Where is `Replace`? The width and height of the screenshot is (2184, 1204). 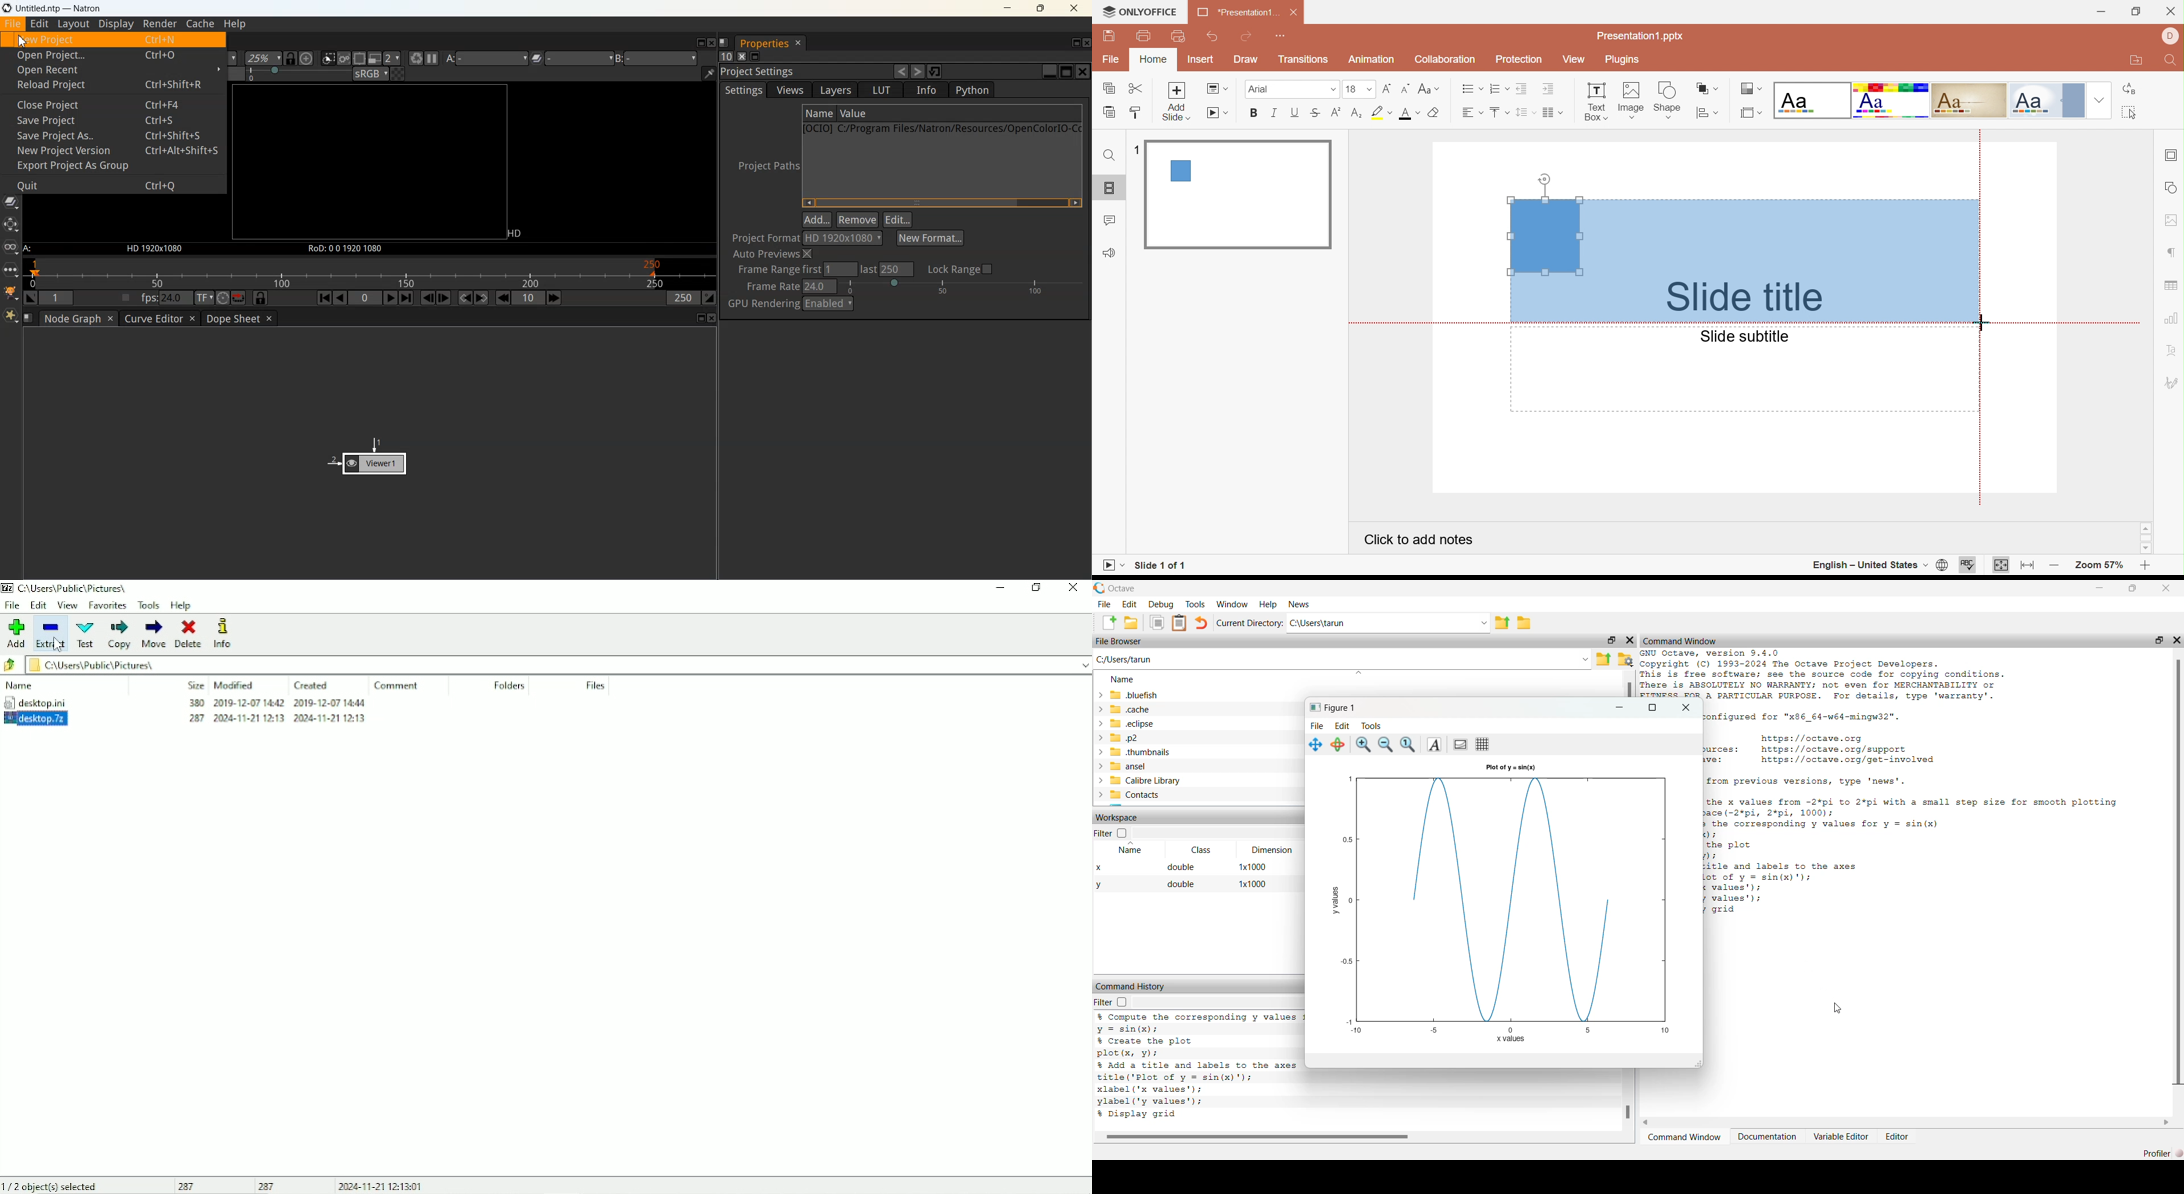
Replace is located at coordinates (2132, 88).